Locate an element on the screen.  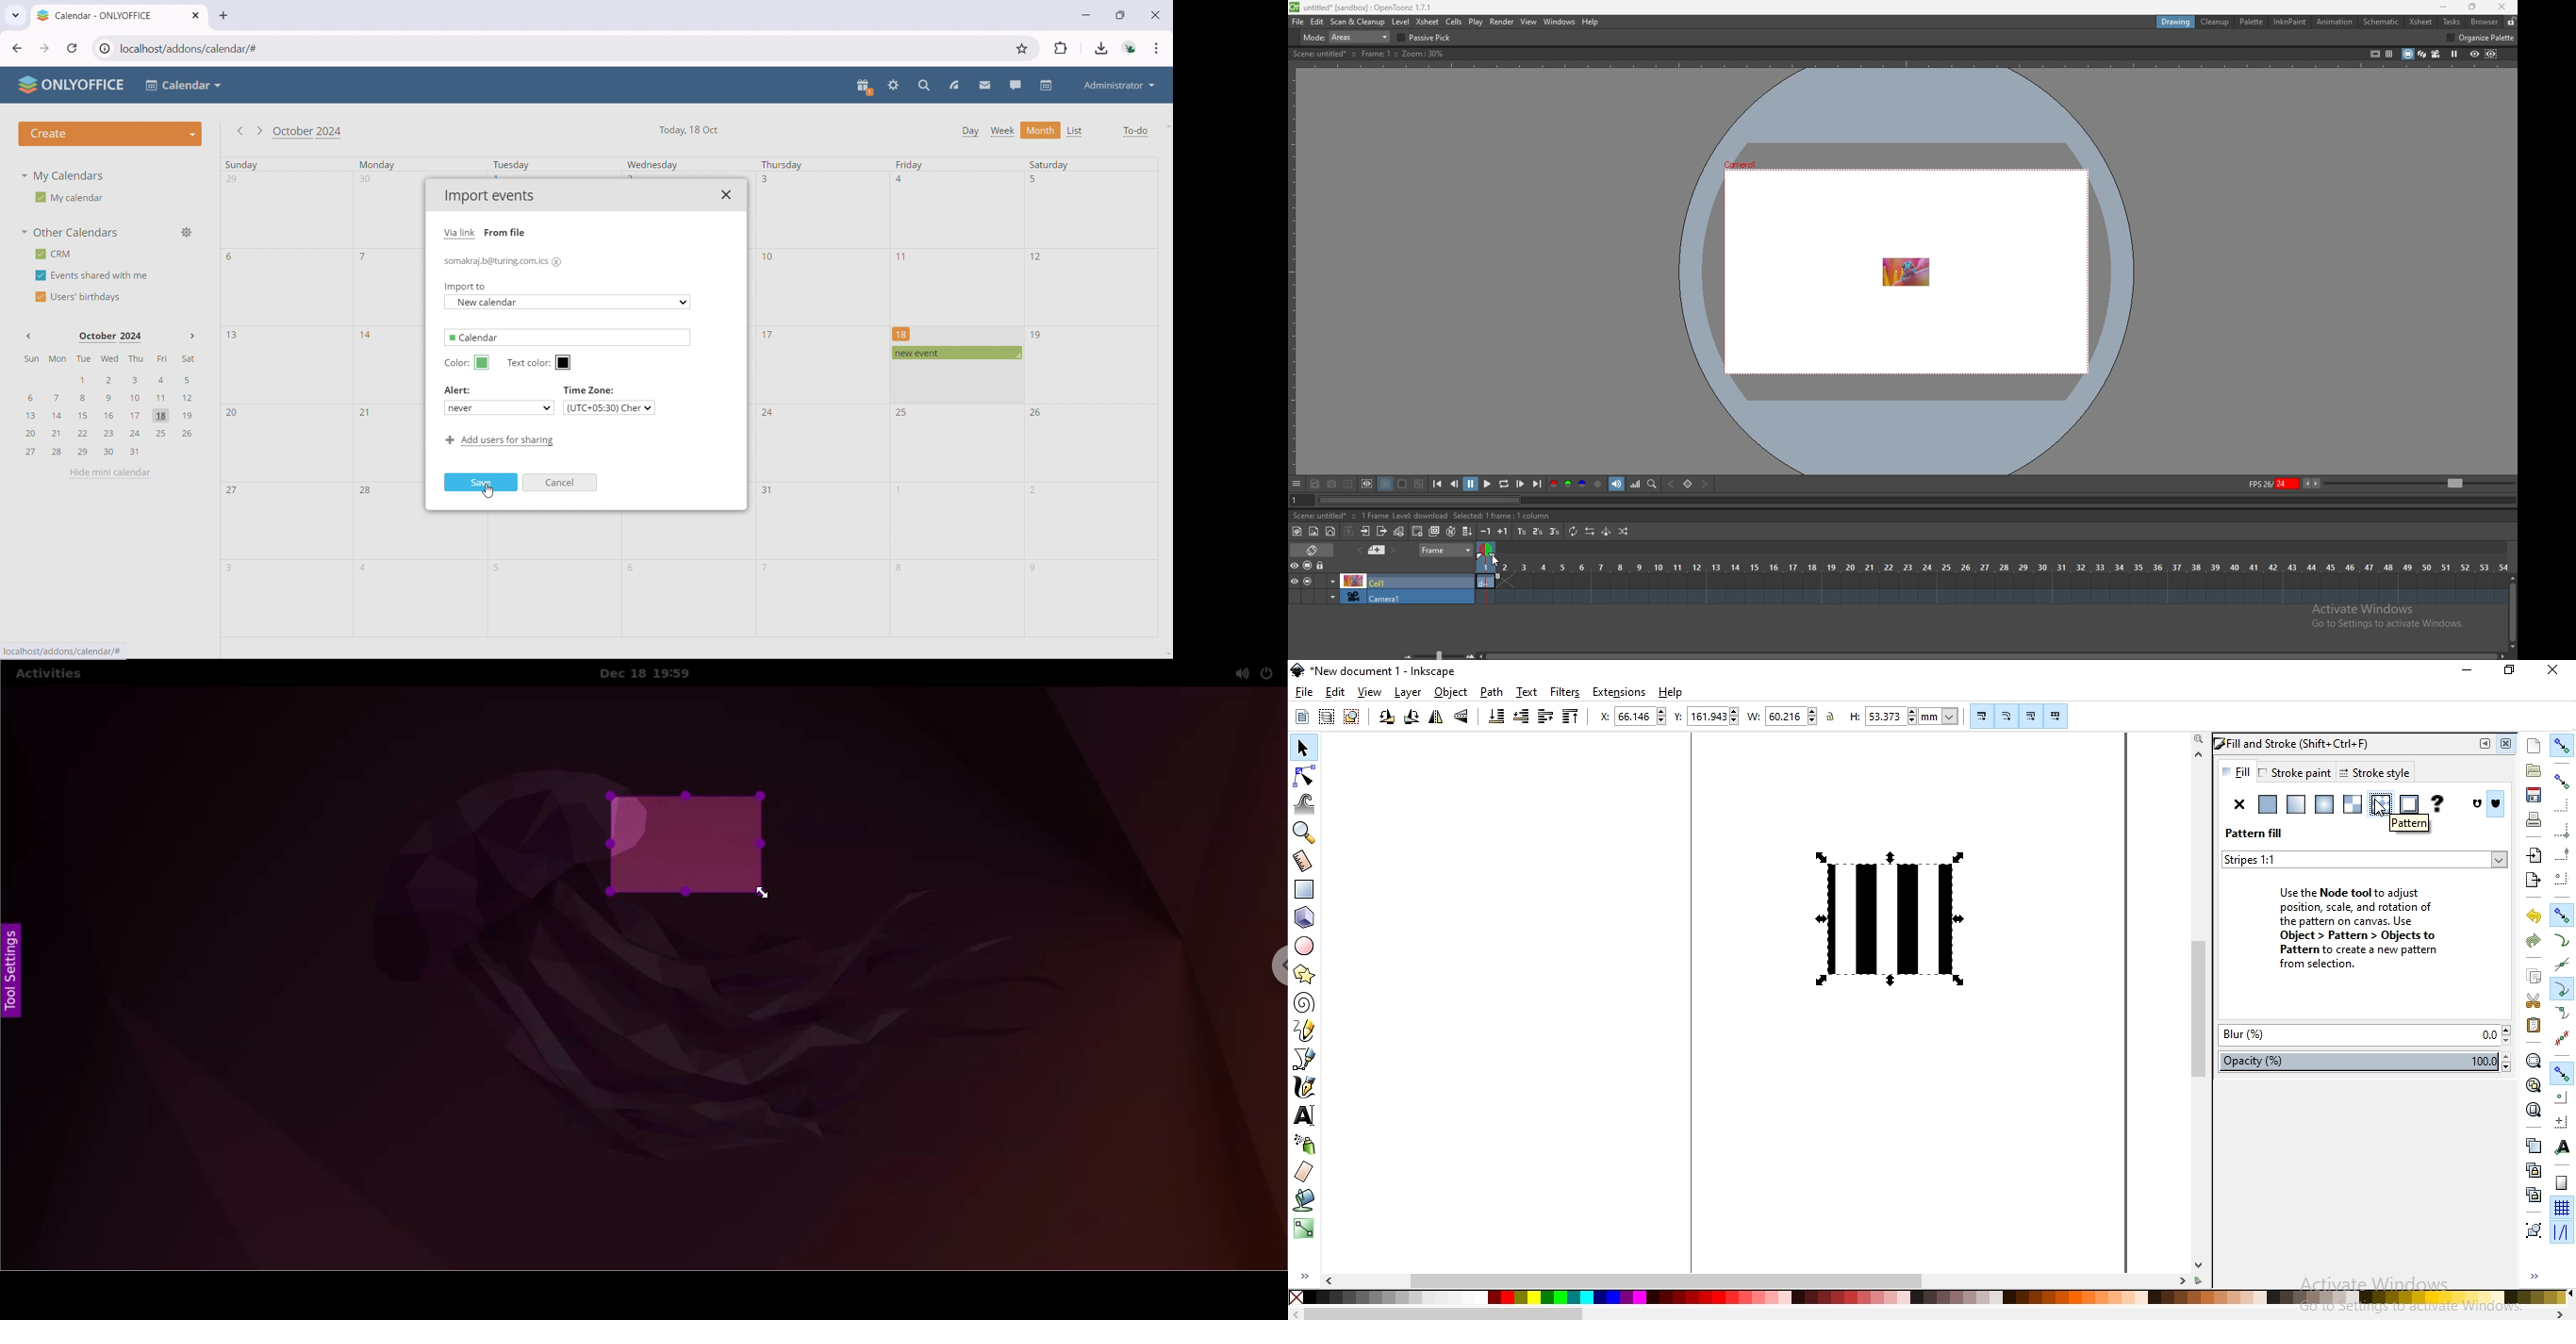
iconify this dock is located at coordinates (2485, 744).